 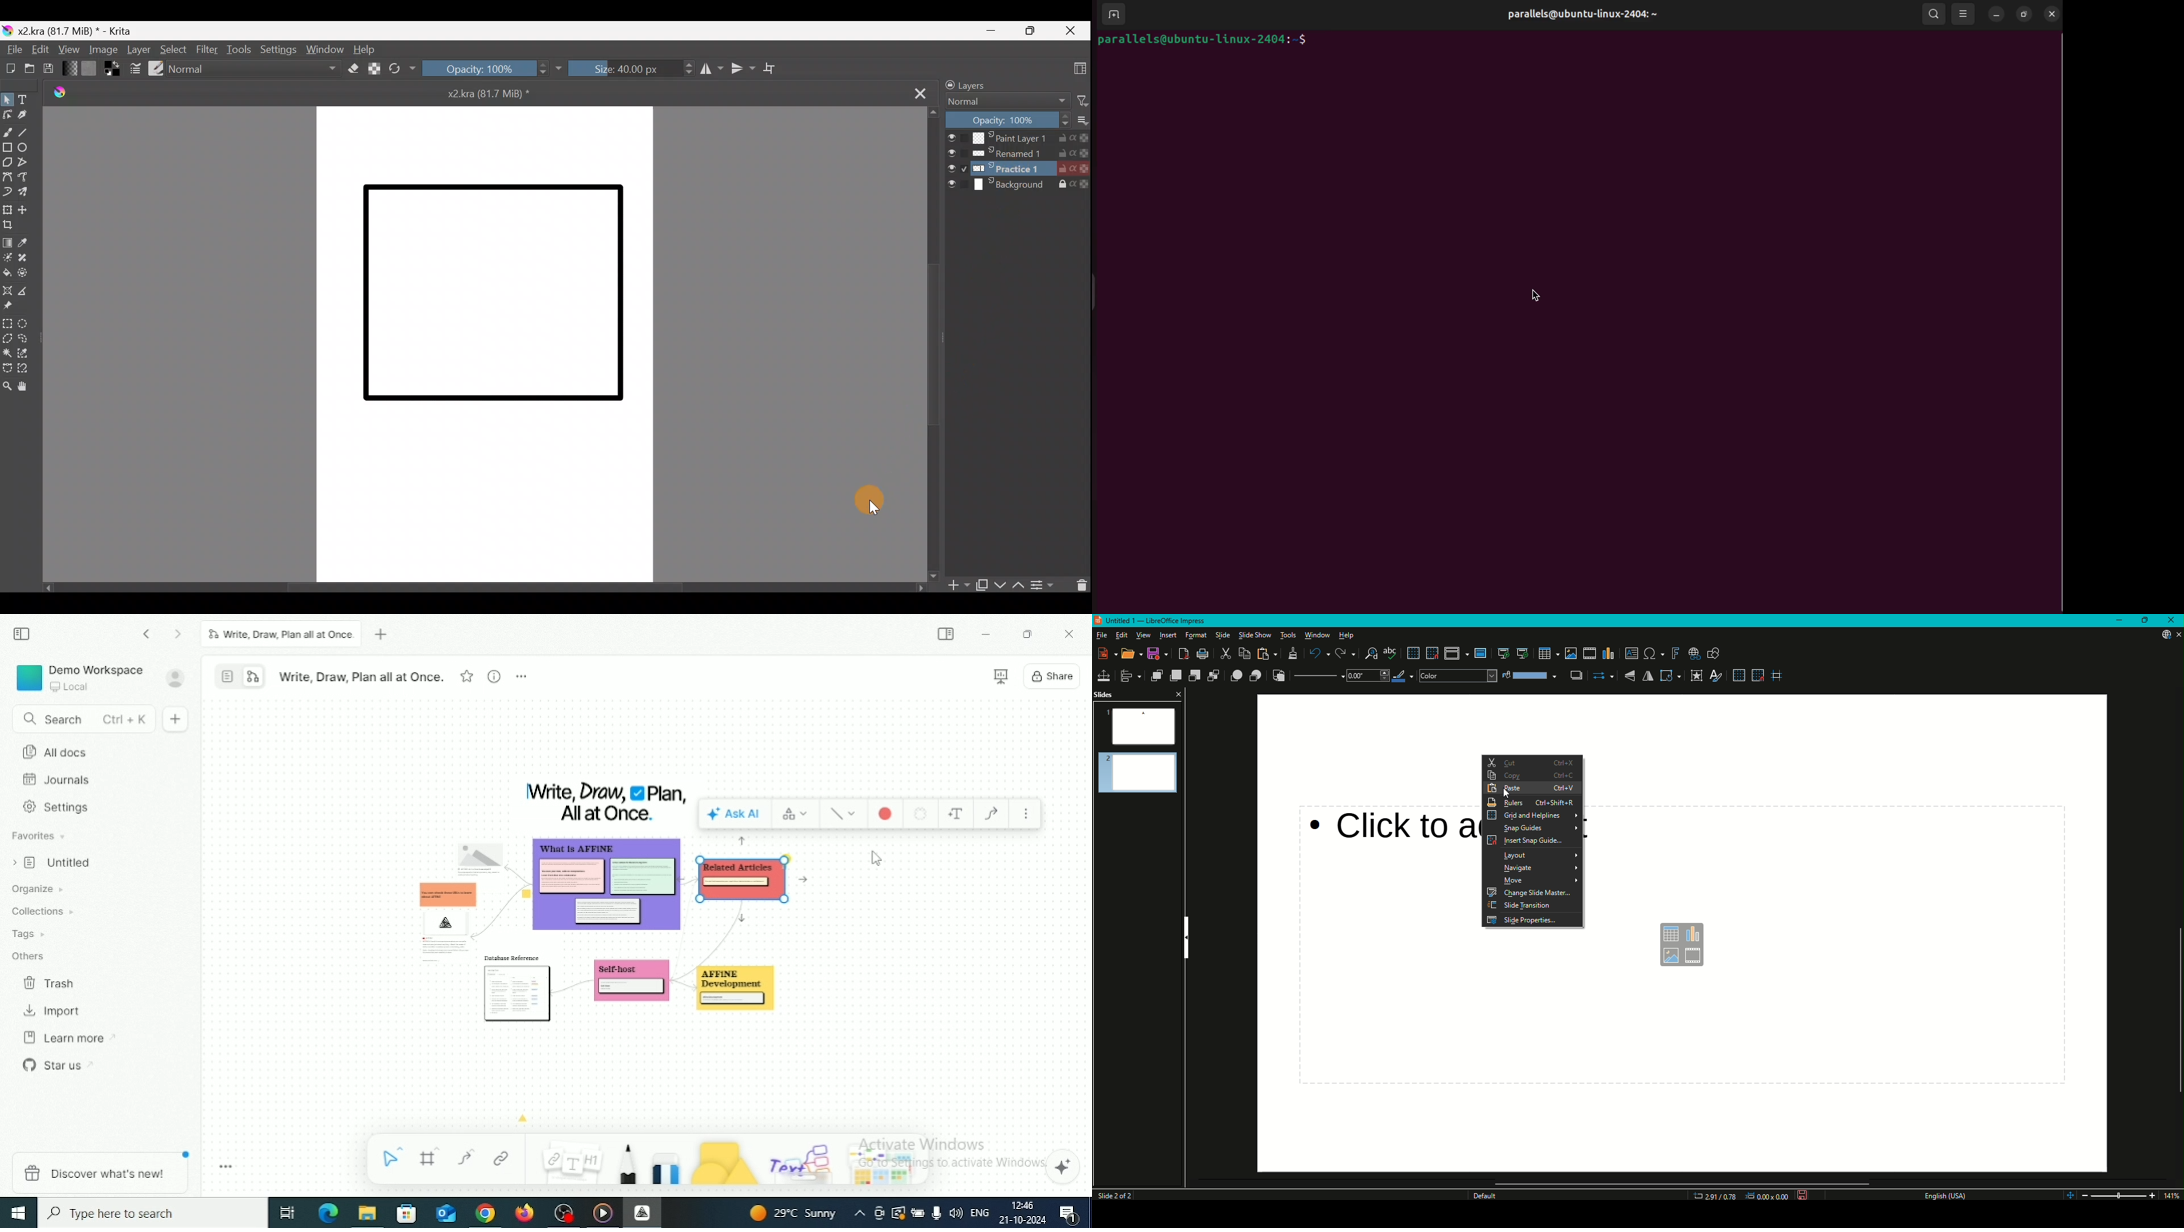 What do you see at coordinates (1740, 1196) in the screenshot?
I see `Dimensions` at bounding box center [1740, 1196].